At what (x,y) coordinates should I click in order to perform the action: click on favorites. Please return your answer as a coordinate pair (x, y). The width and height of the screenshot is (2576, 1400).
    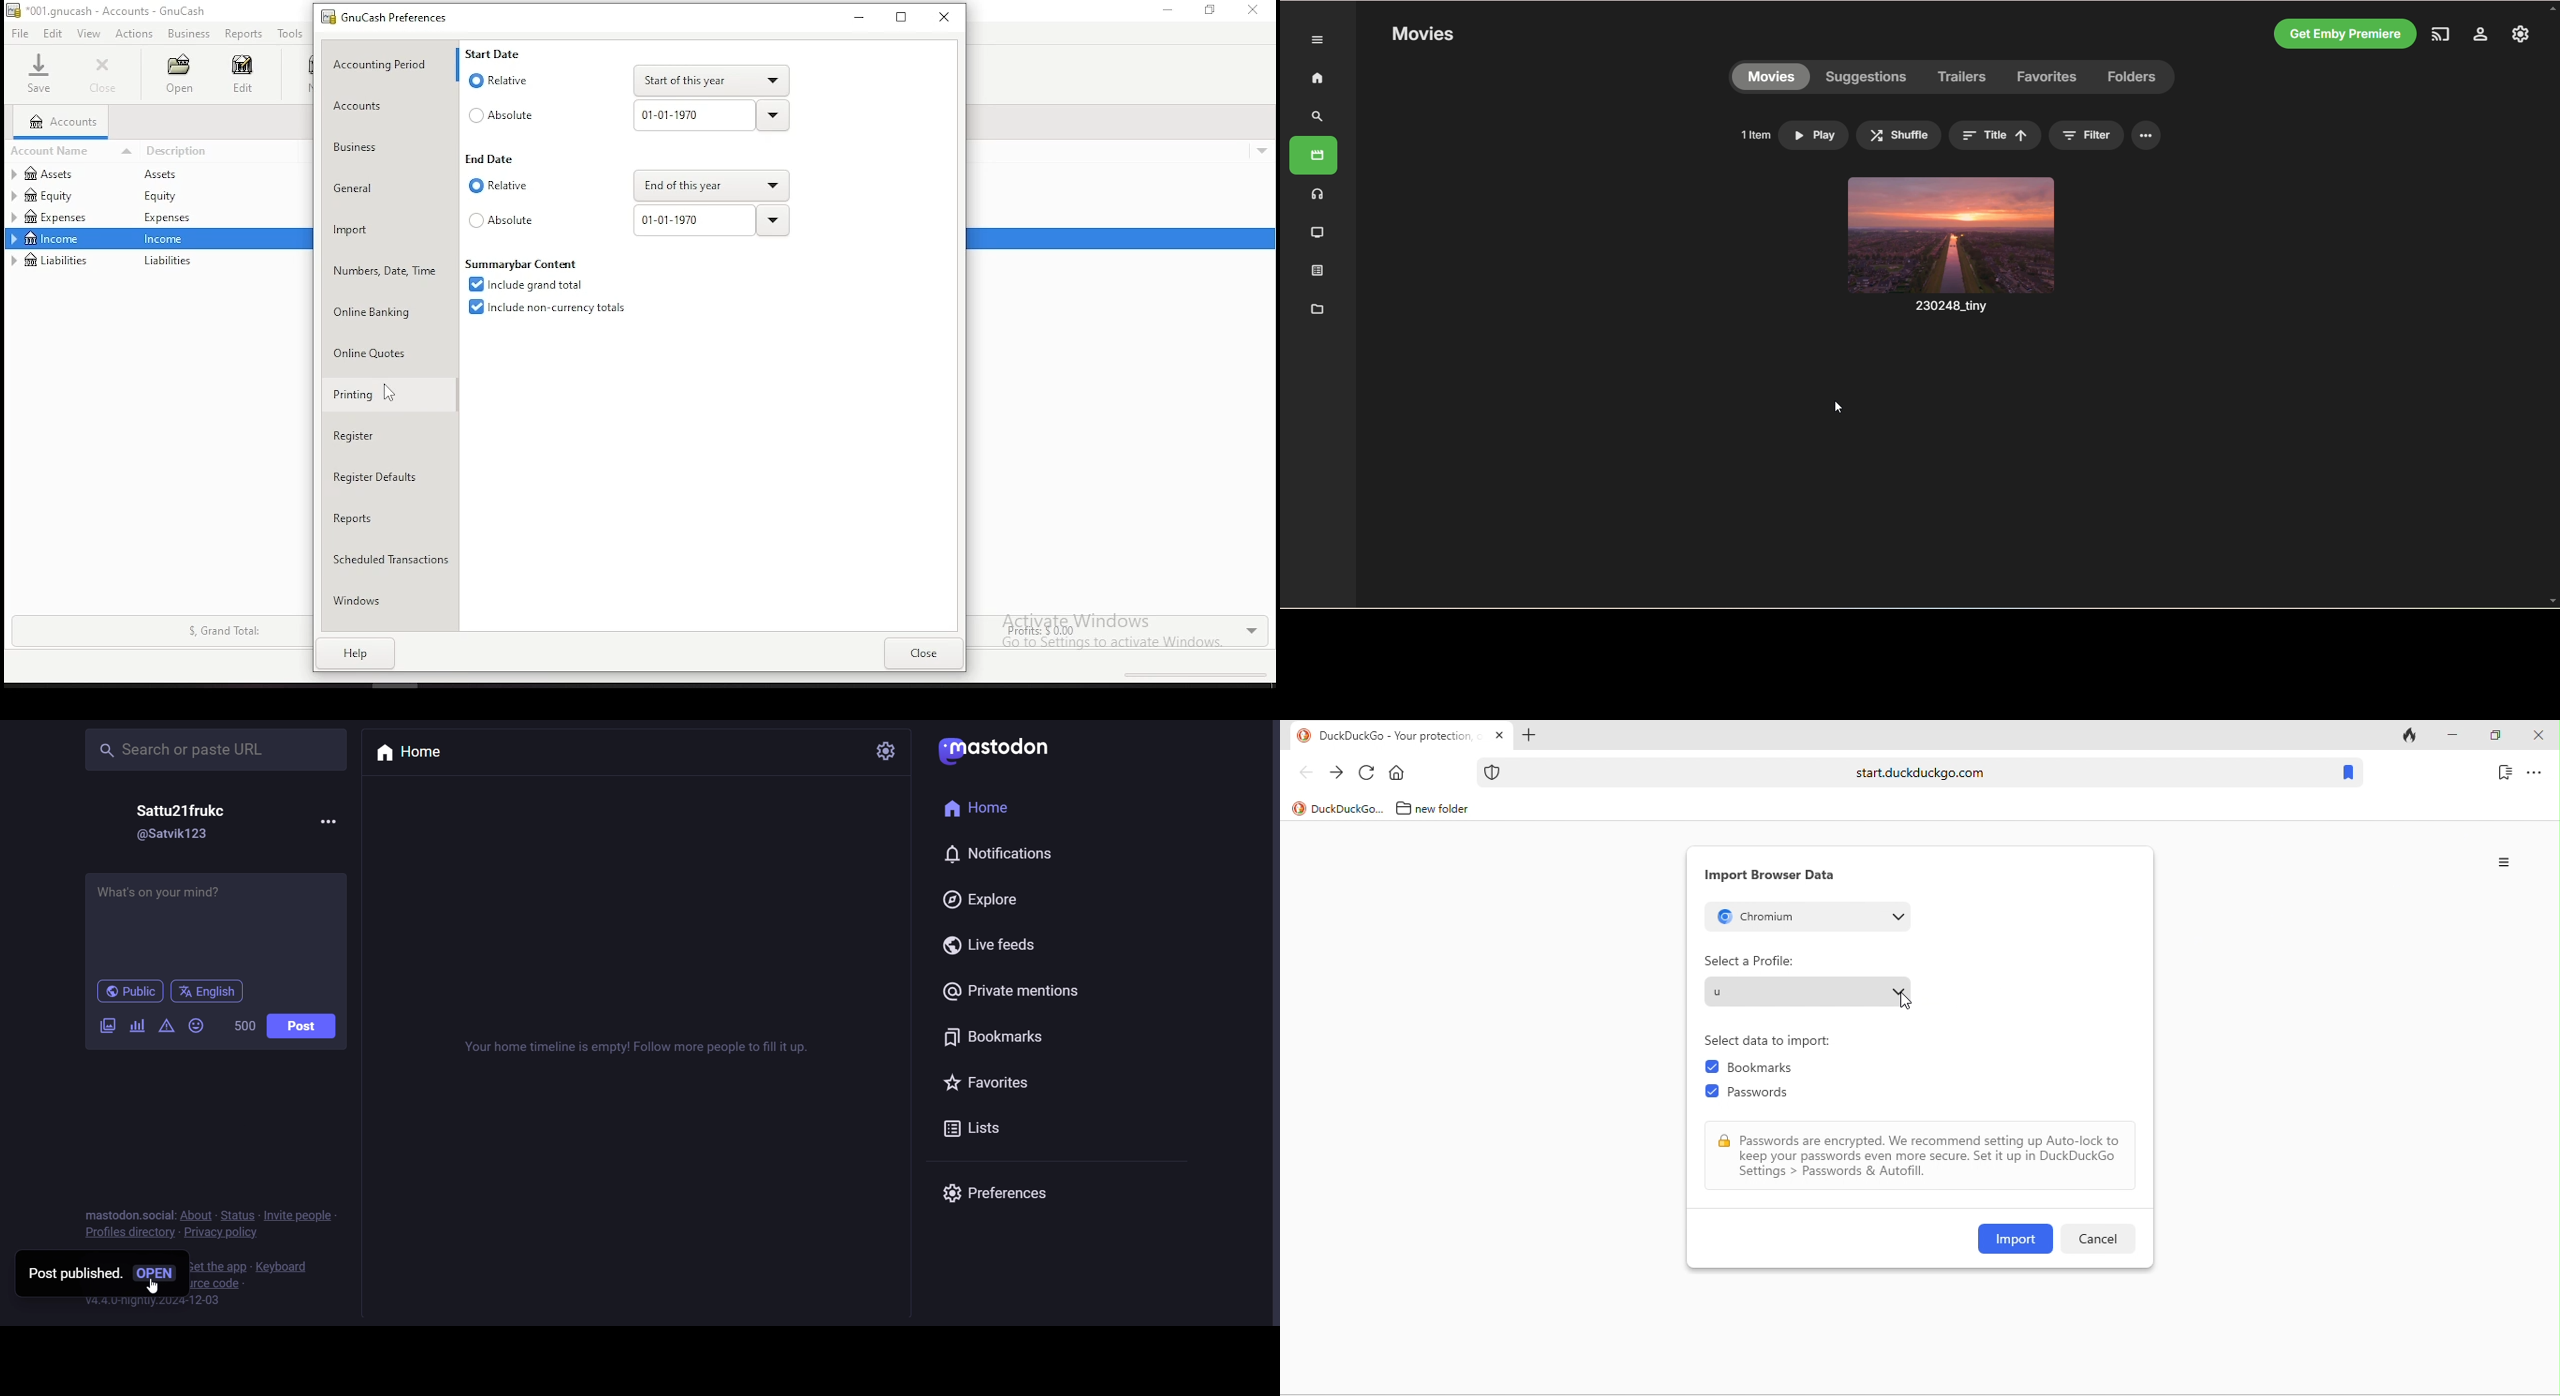
    Looking at the image, I should click on (2049, 81).